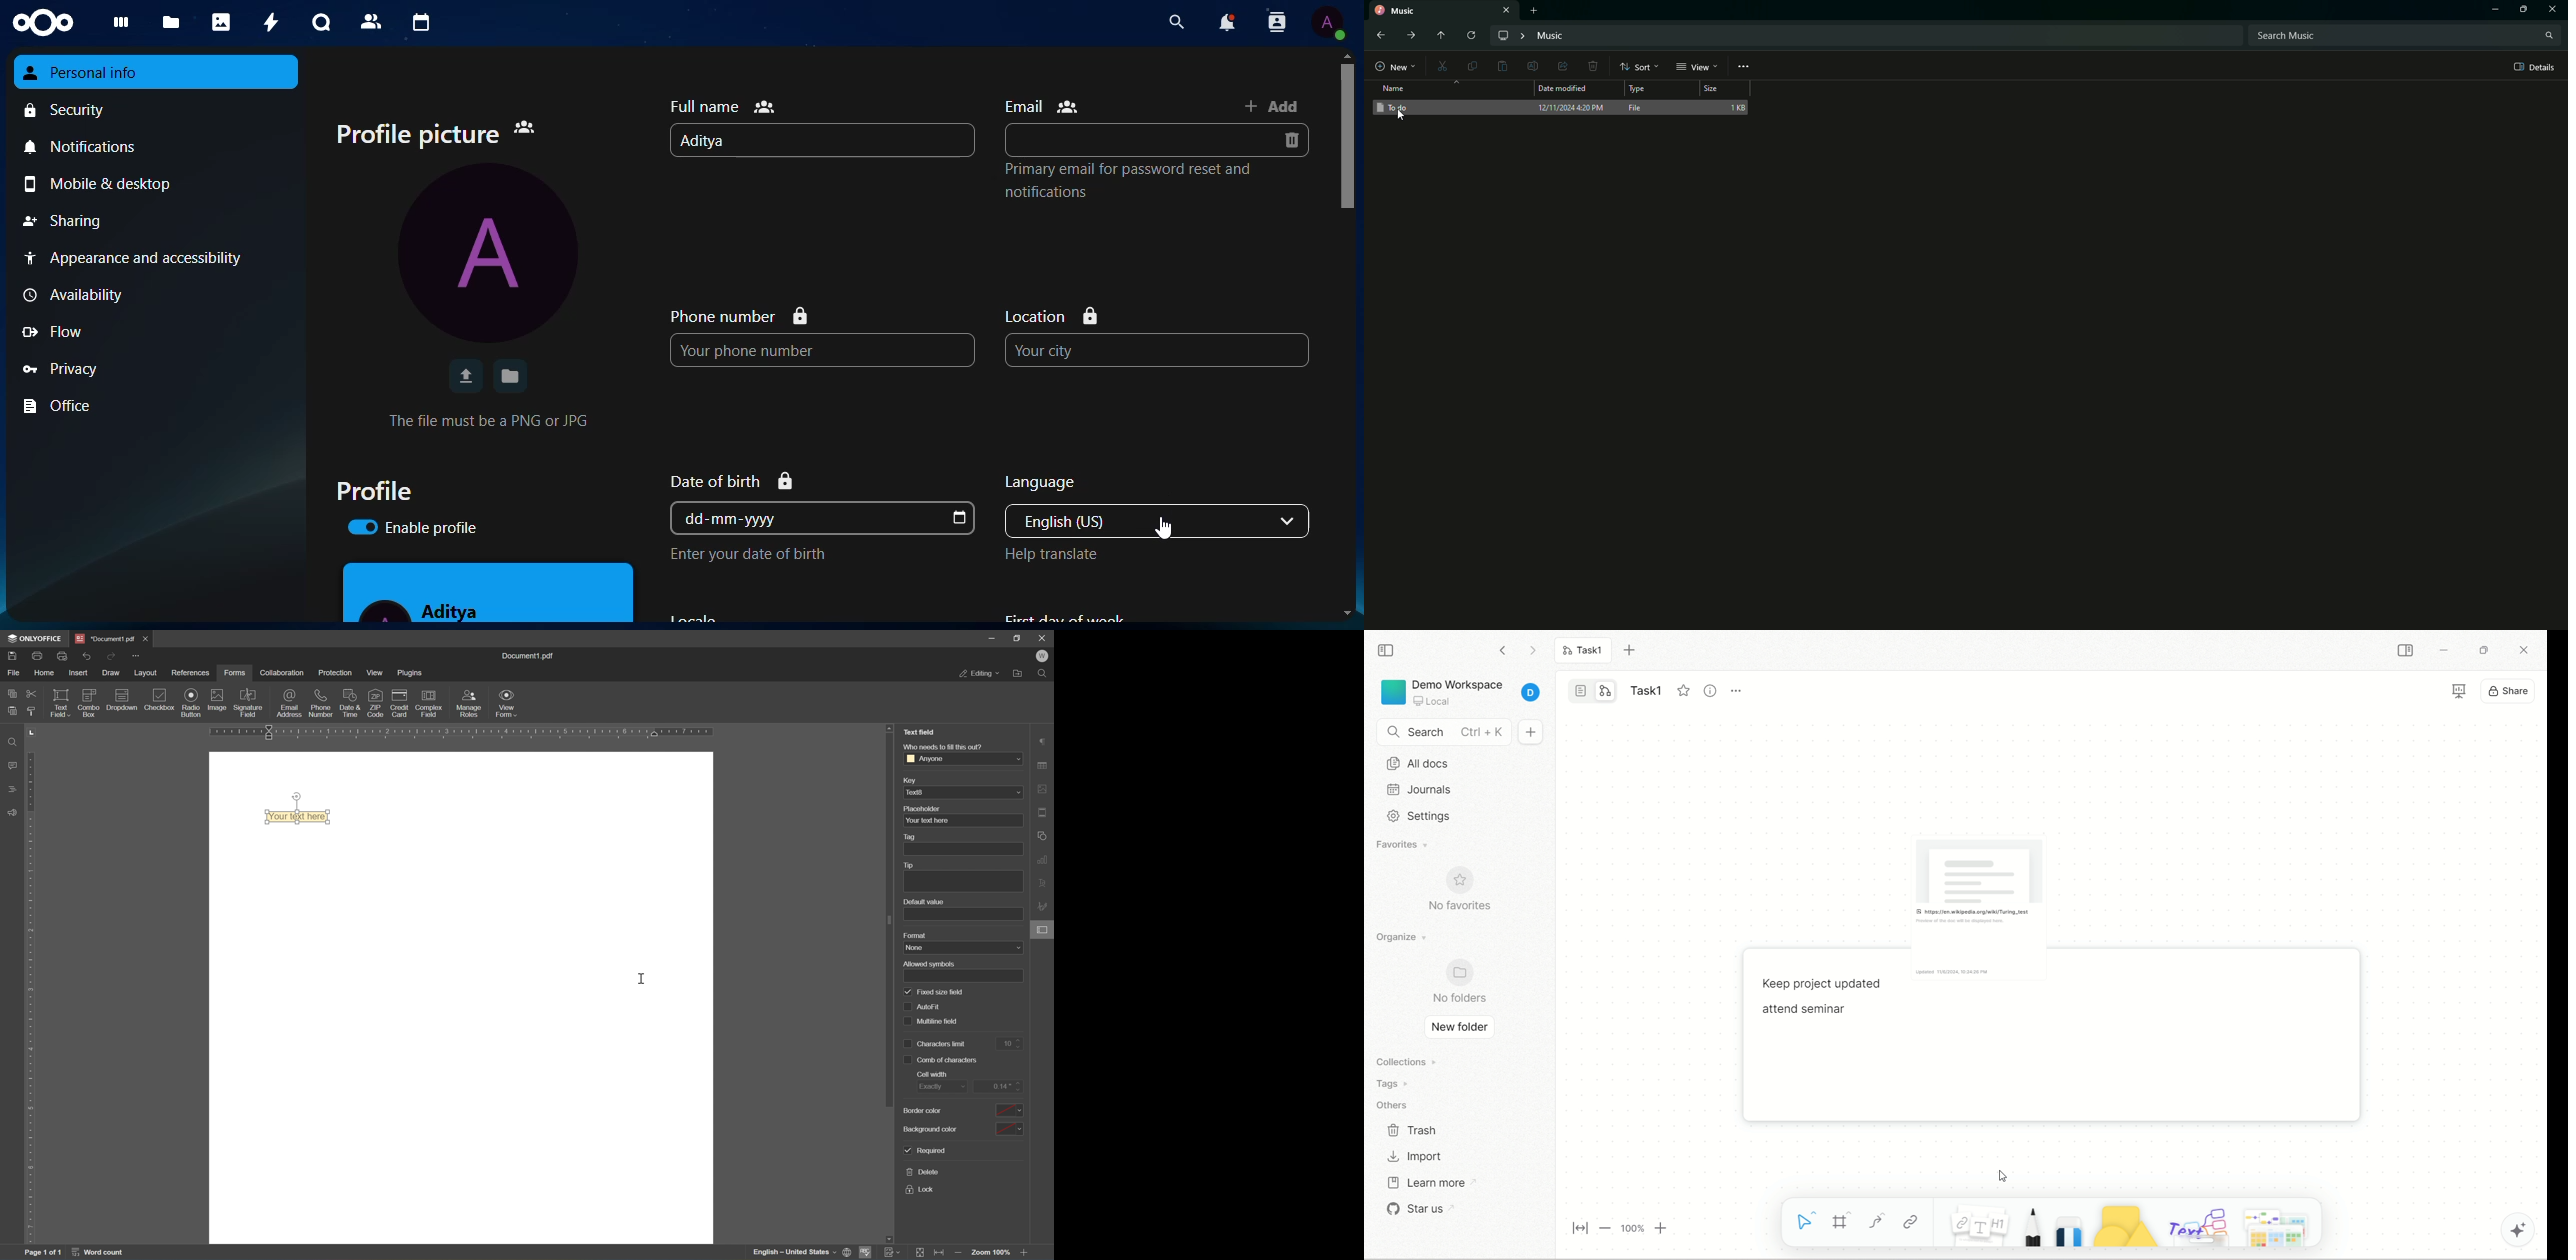 This screenshot has height=1260, width=2576. Describe the element at coordinates (137, 656) in the screenshot. I see `more` at that location.